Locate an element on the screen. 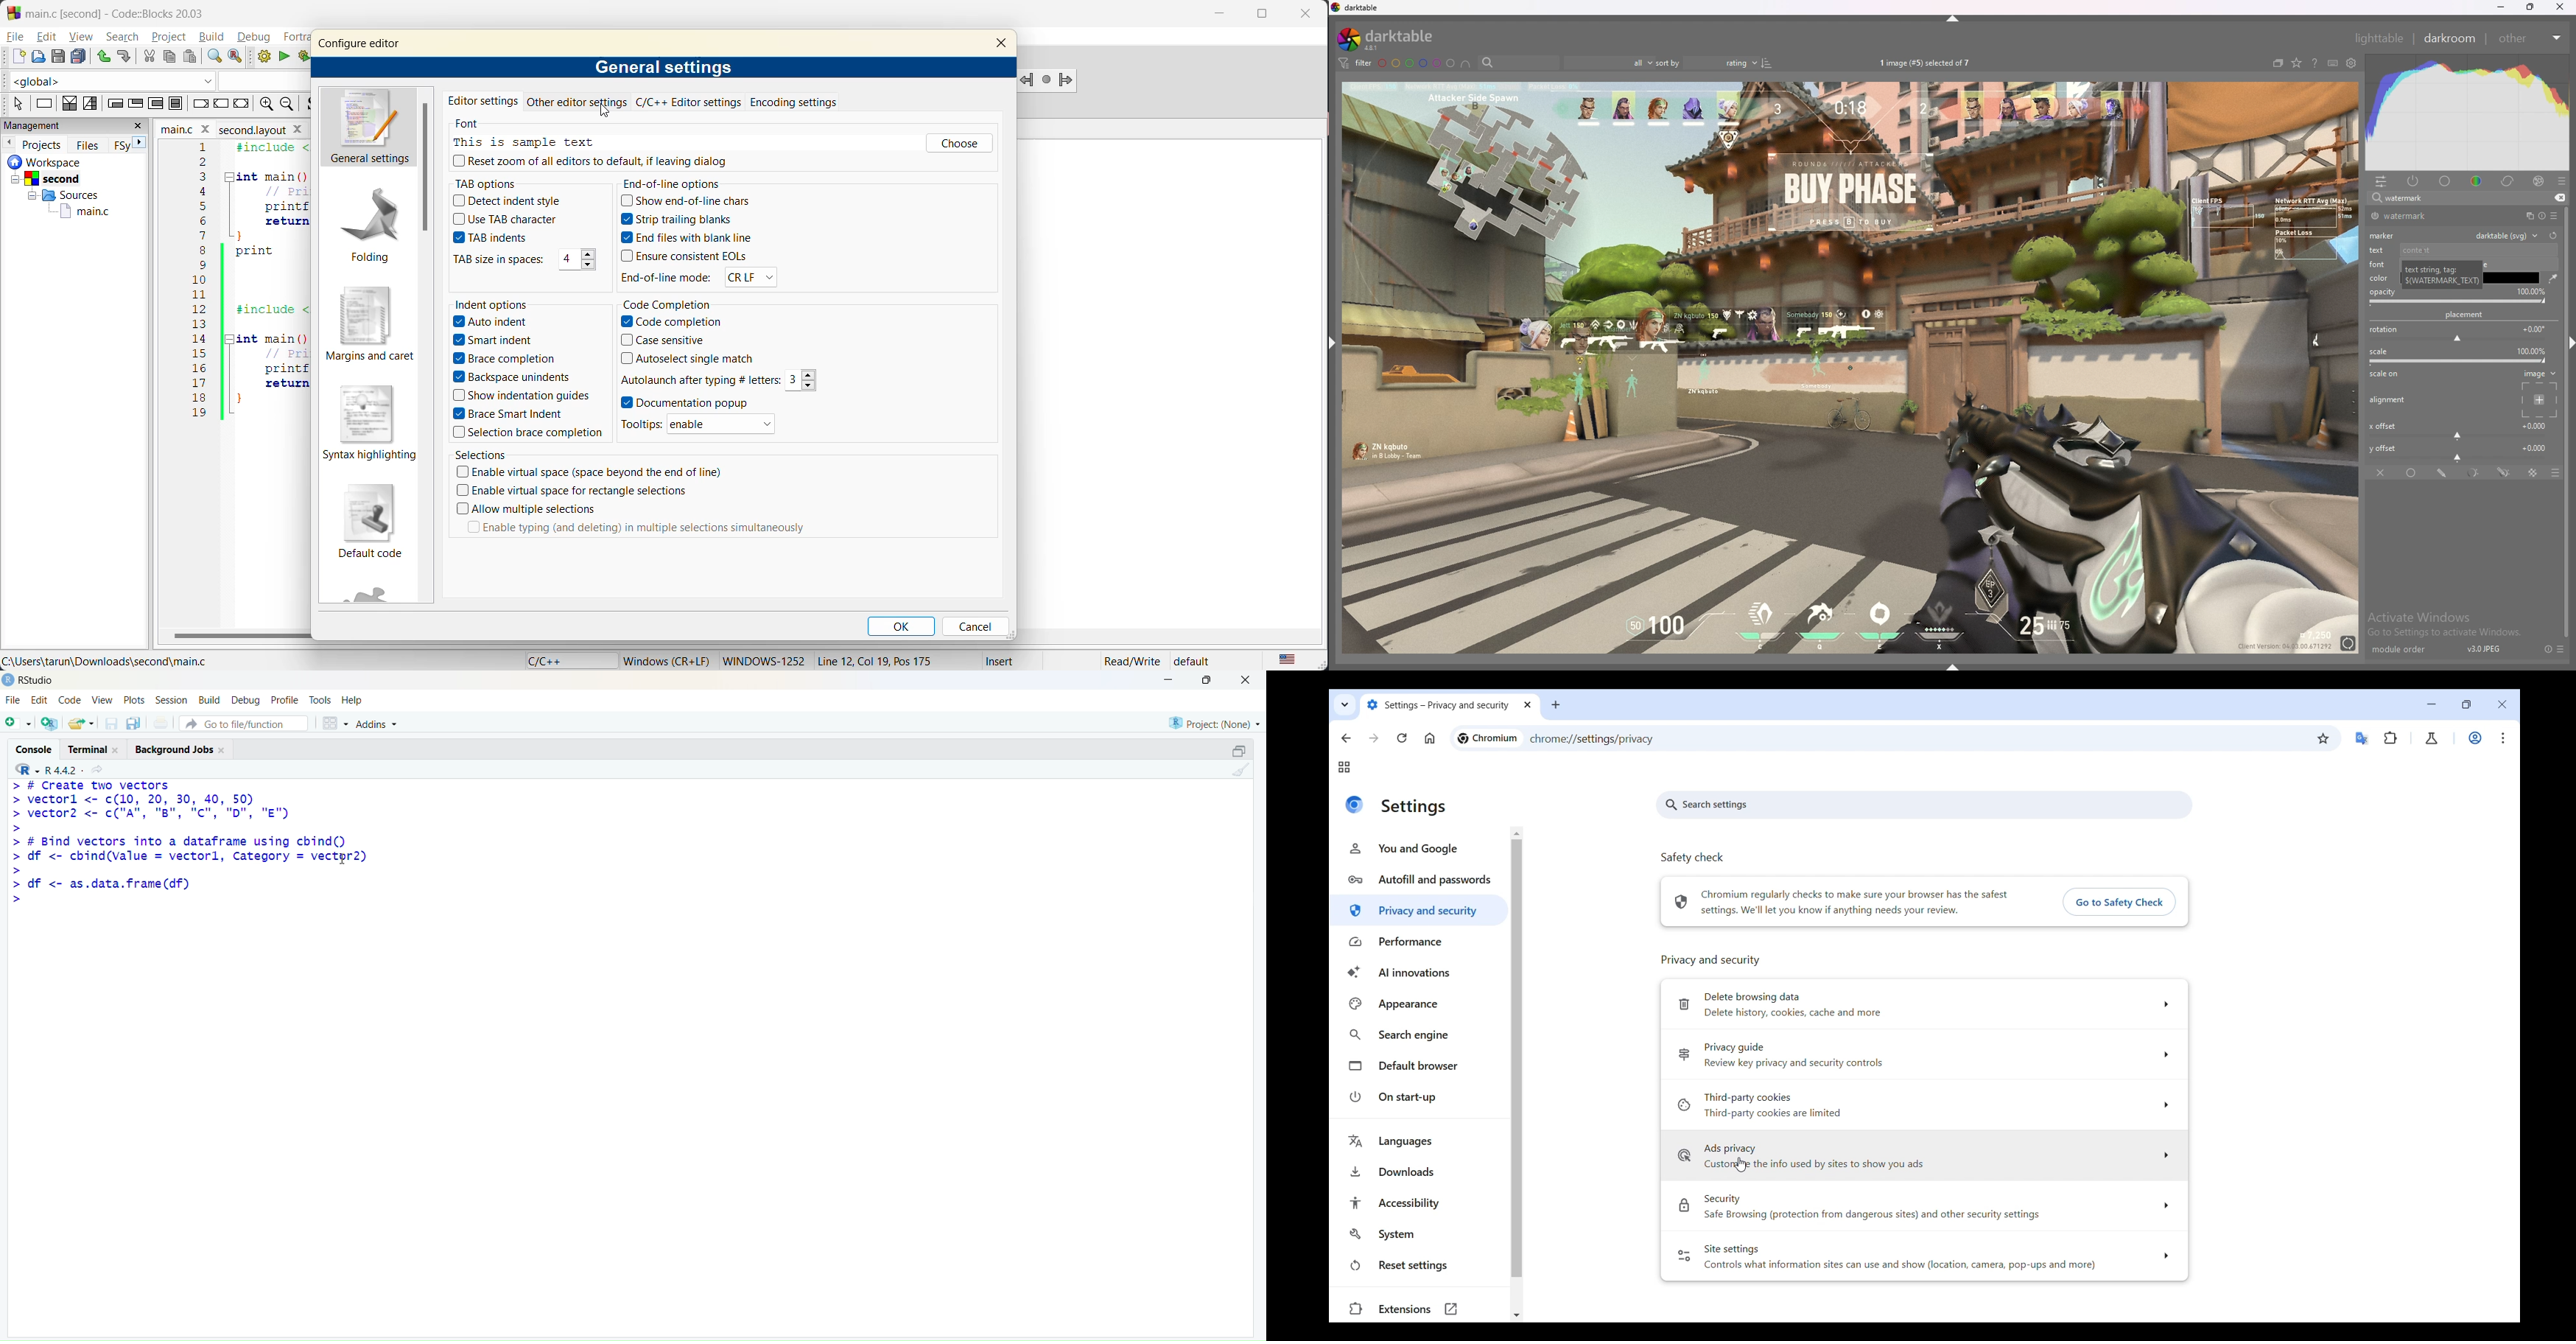 The height and width of the screenshot is (1344, 2576). View is located at coordinates (102, 700).